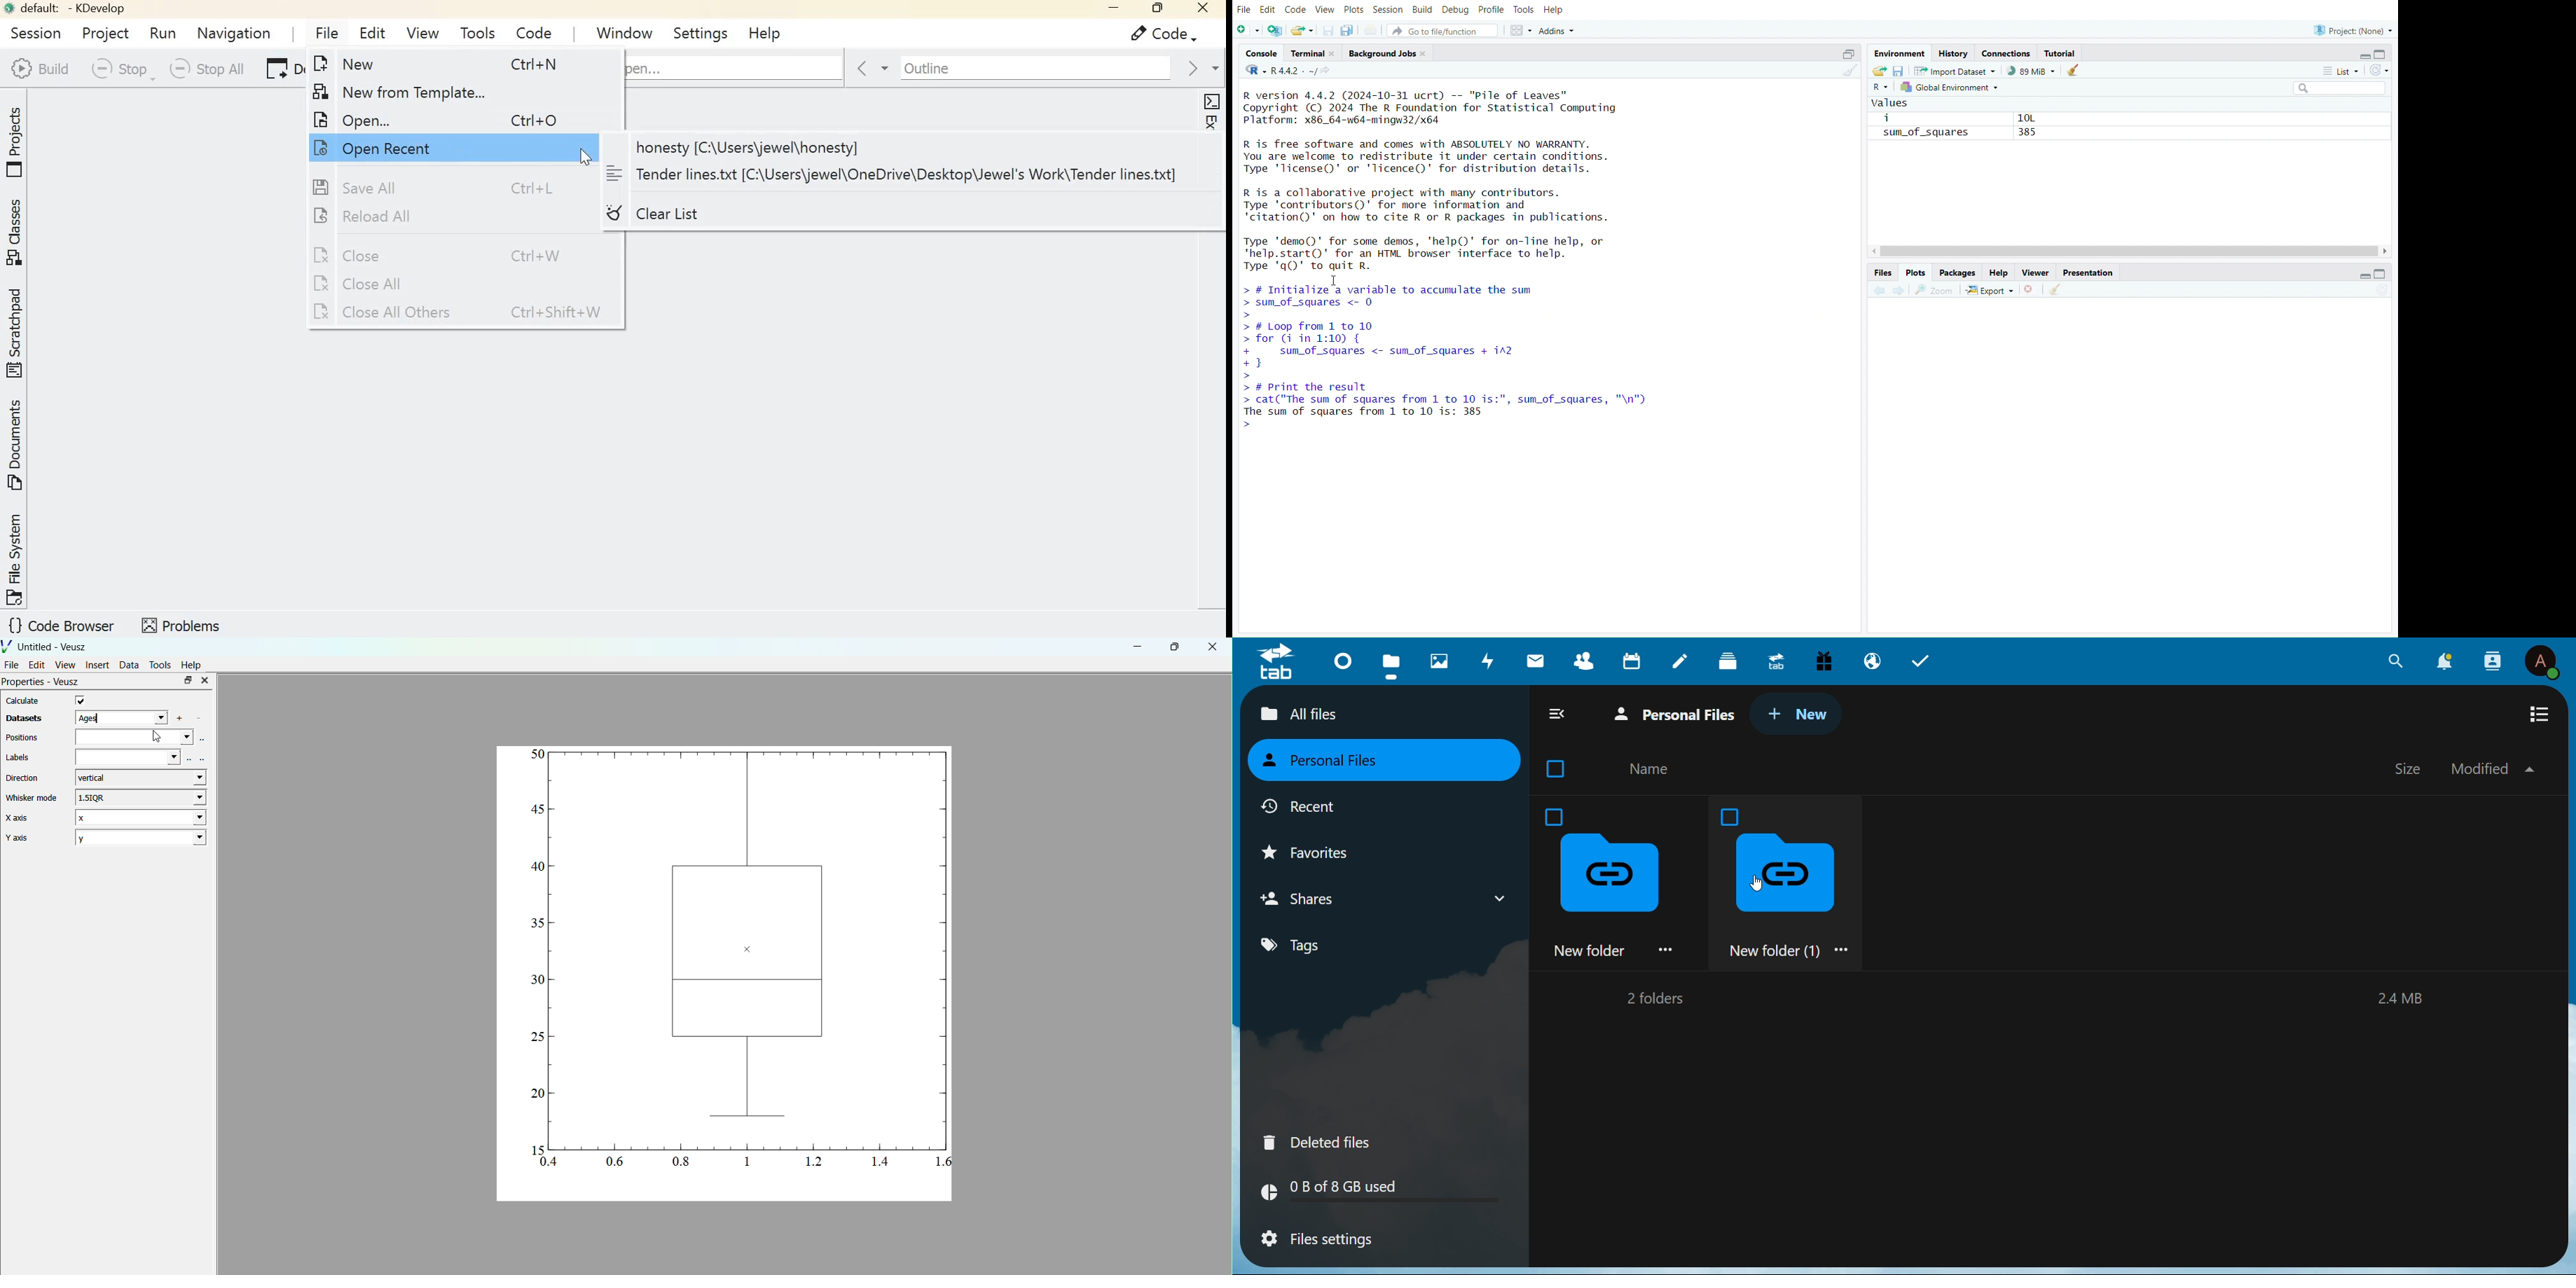  Describe the element at coordinates (2542, 714) in the screenshot. I see `list view` at that location.